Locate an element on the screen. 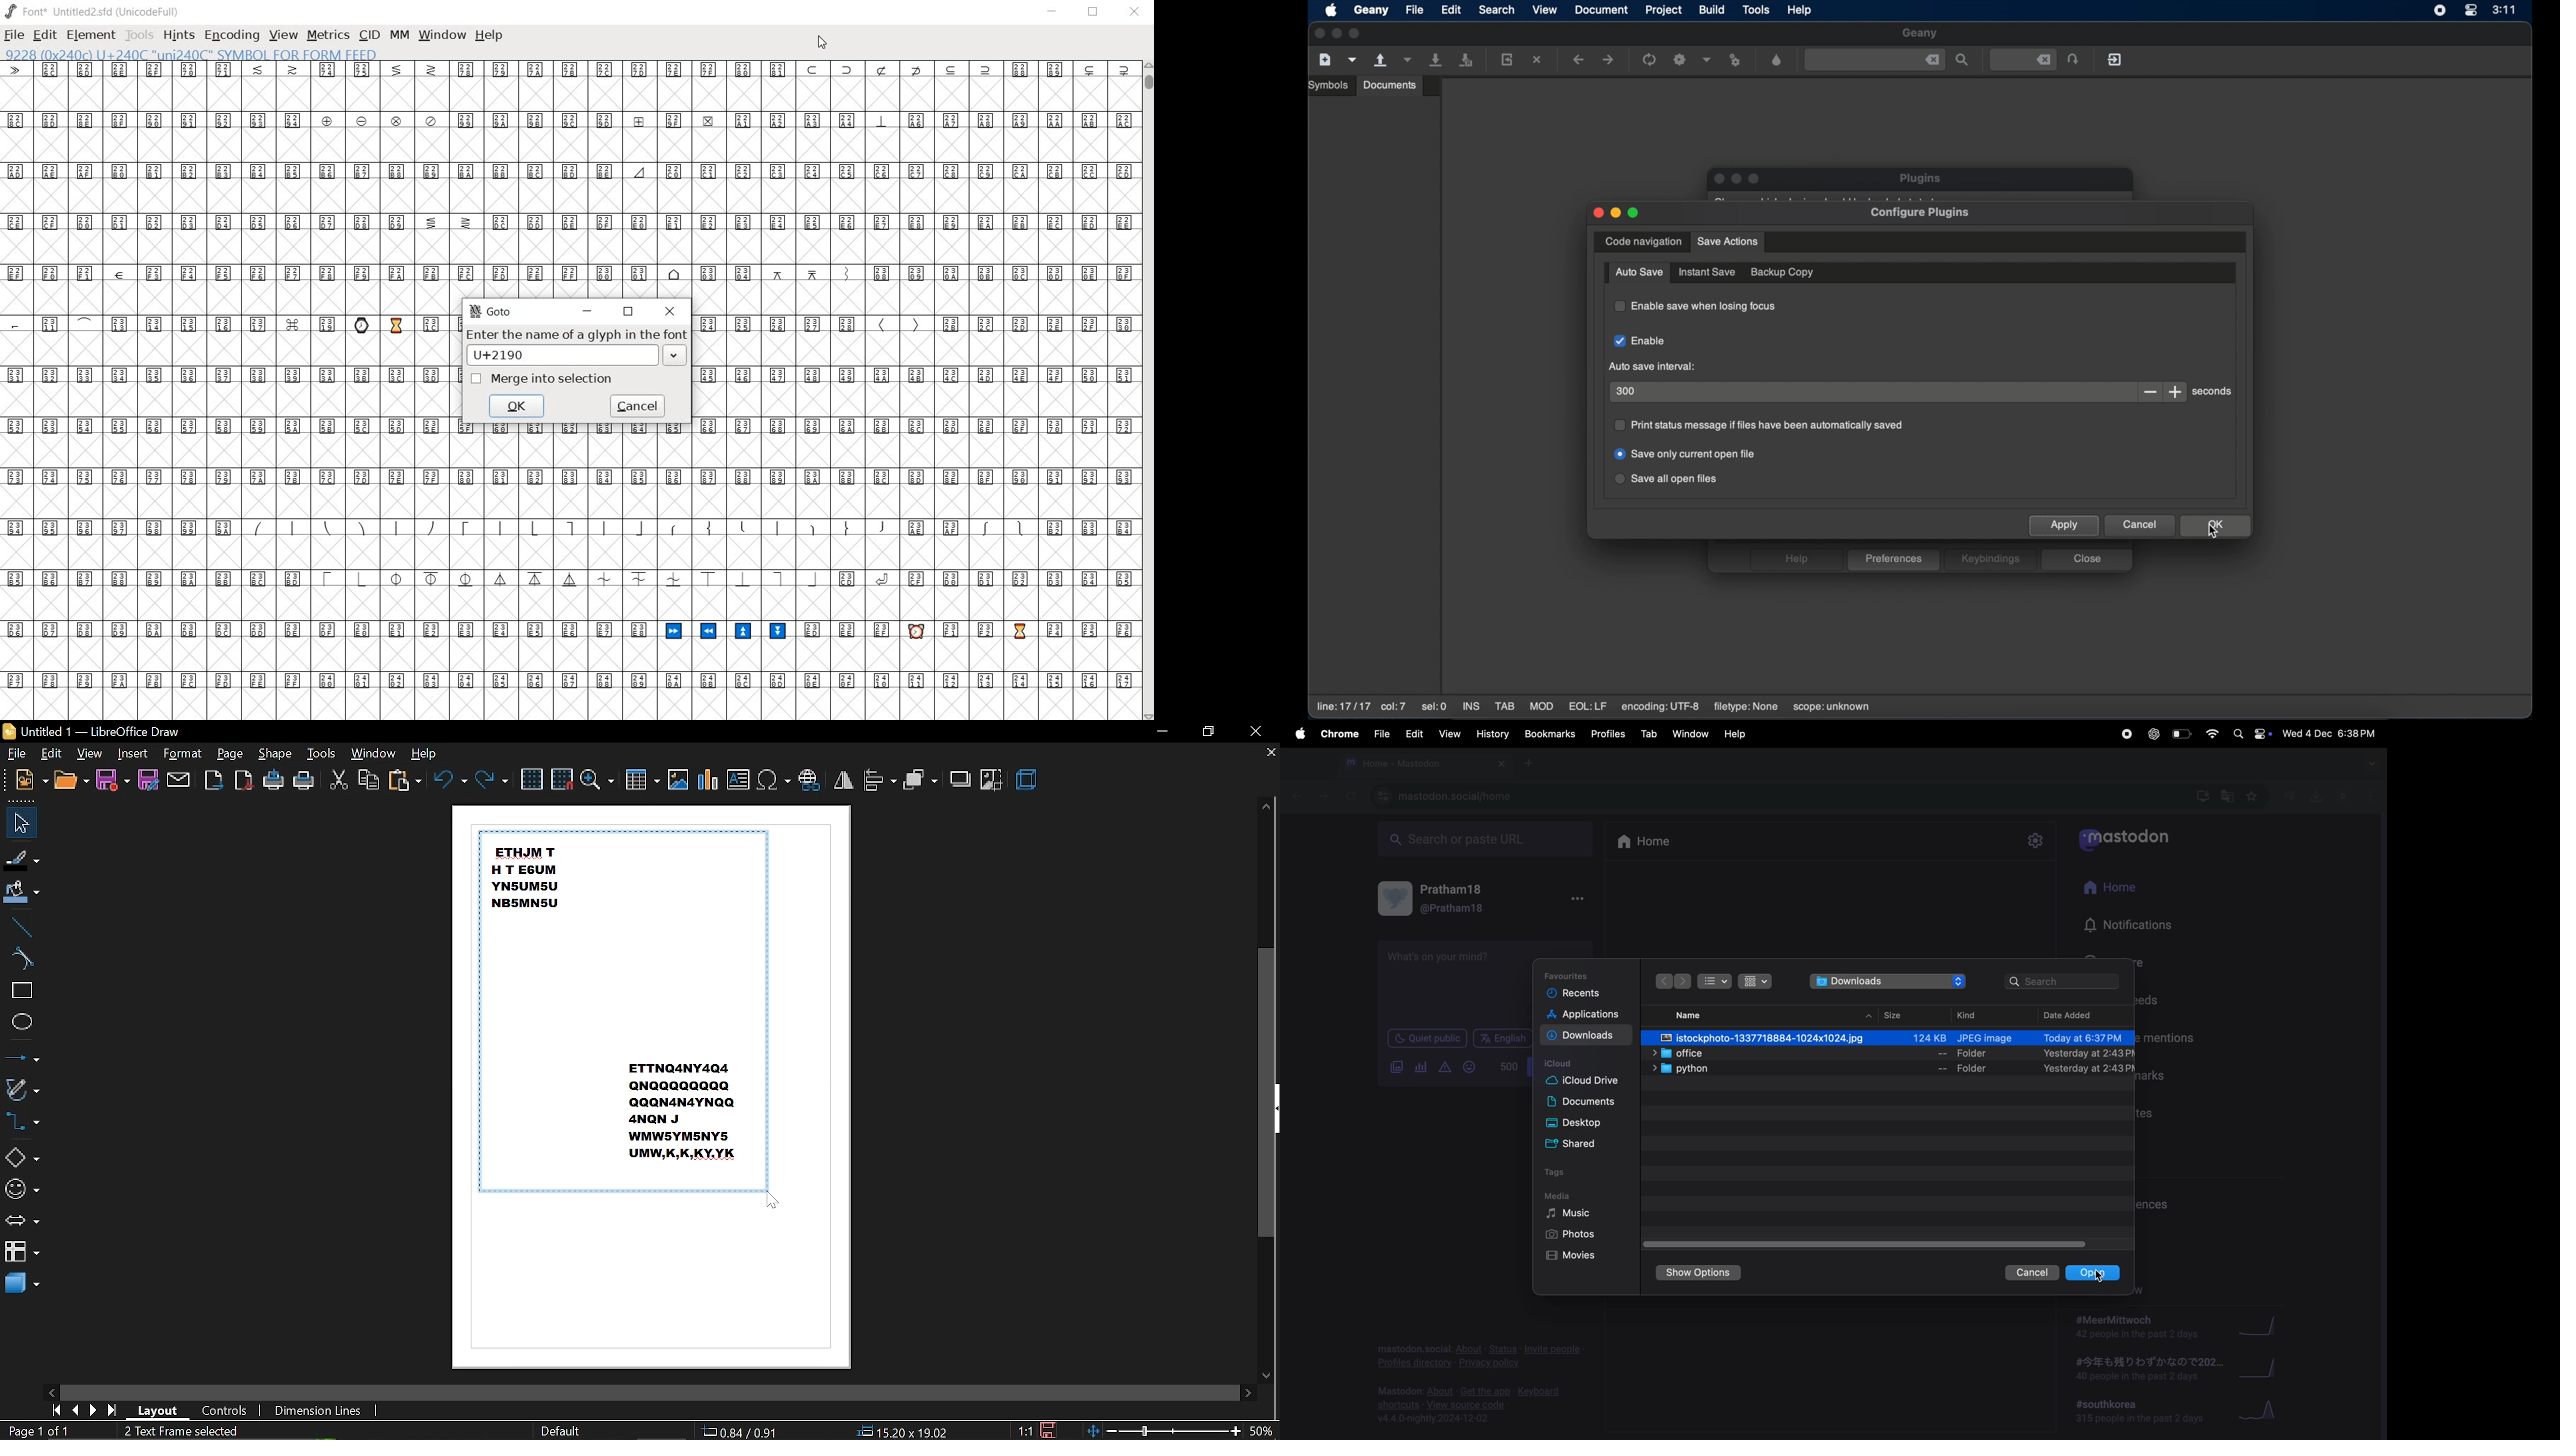 The height and width of the screenshot is (1456, 2576). close is located at coordinates (670, 312).